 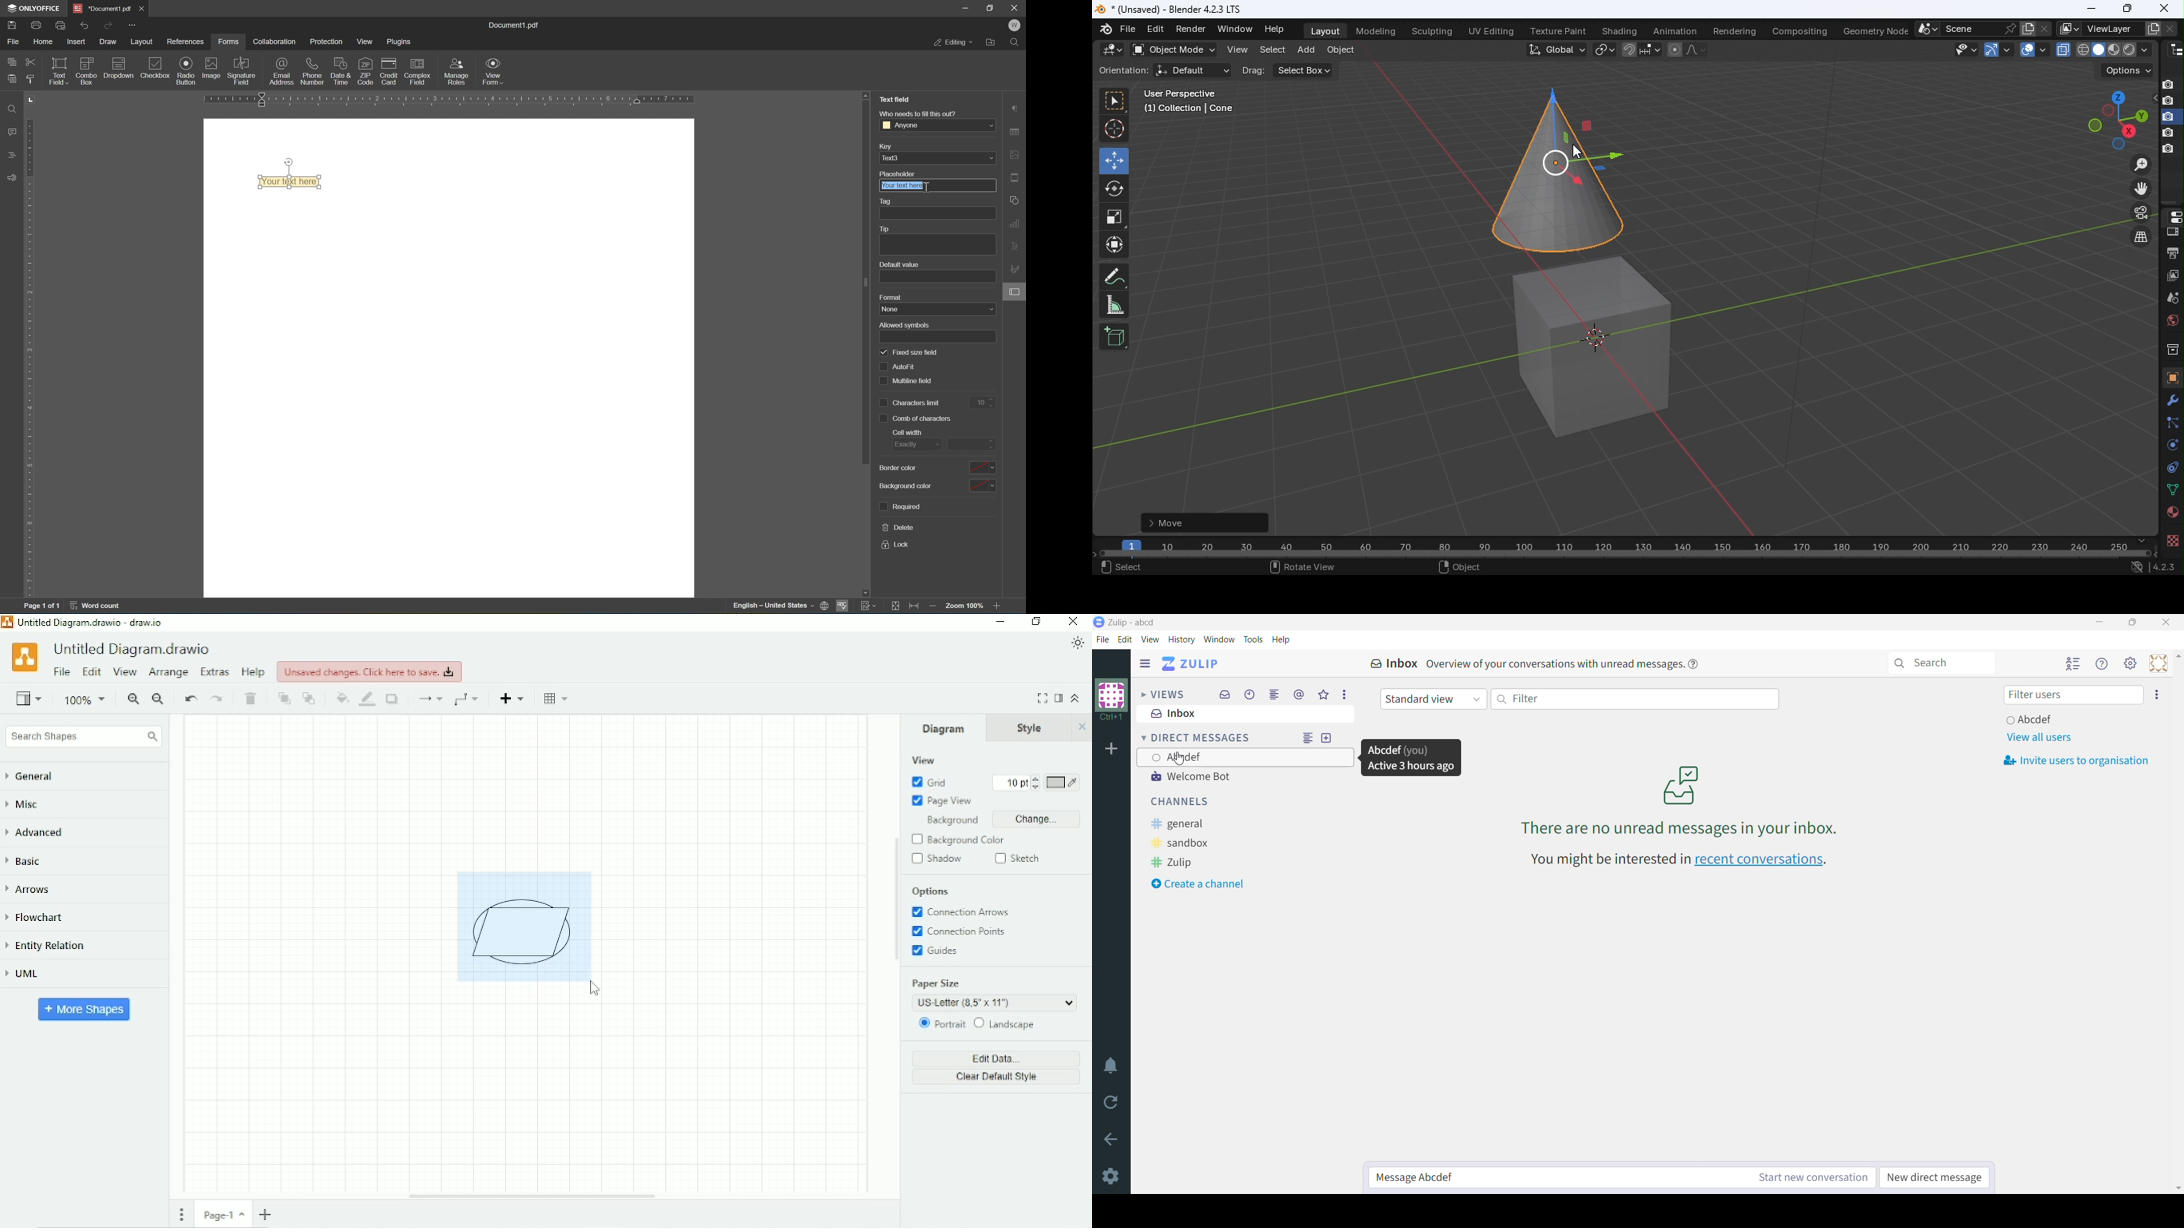 What do you see at coordinates (133, 700) in the screenshot?
I see `Zoom in` at bounding box center [133, 700].